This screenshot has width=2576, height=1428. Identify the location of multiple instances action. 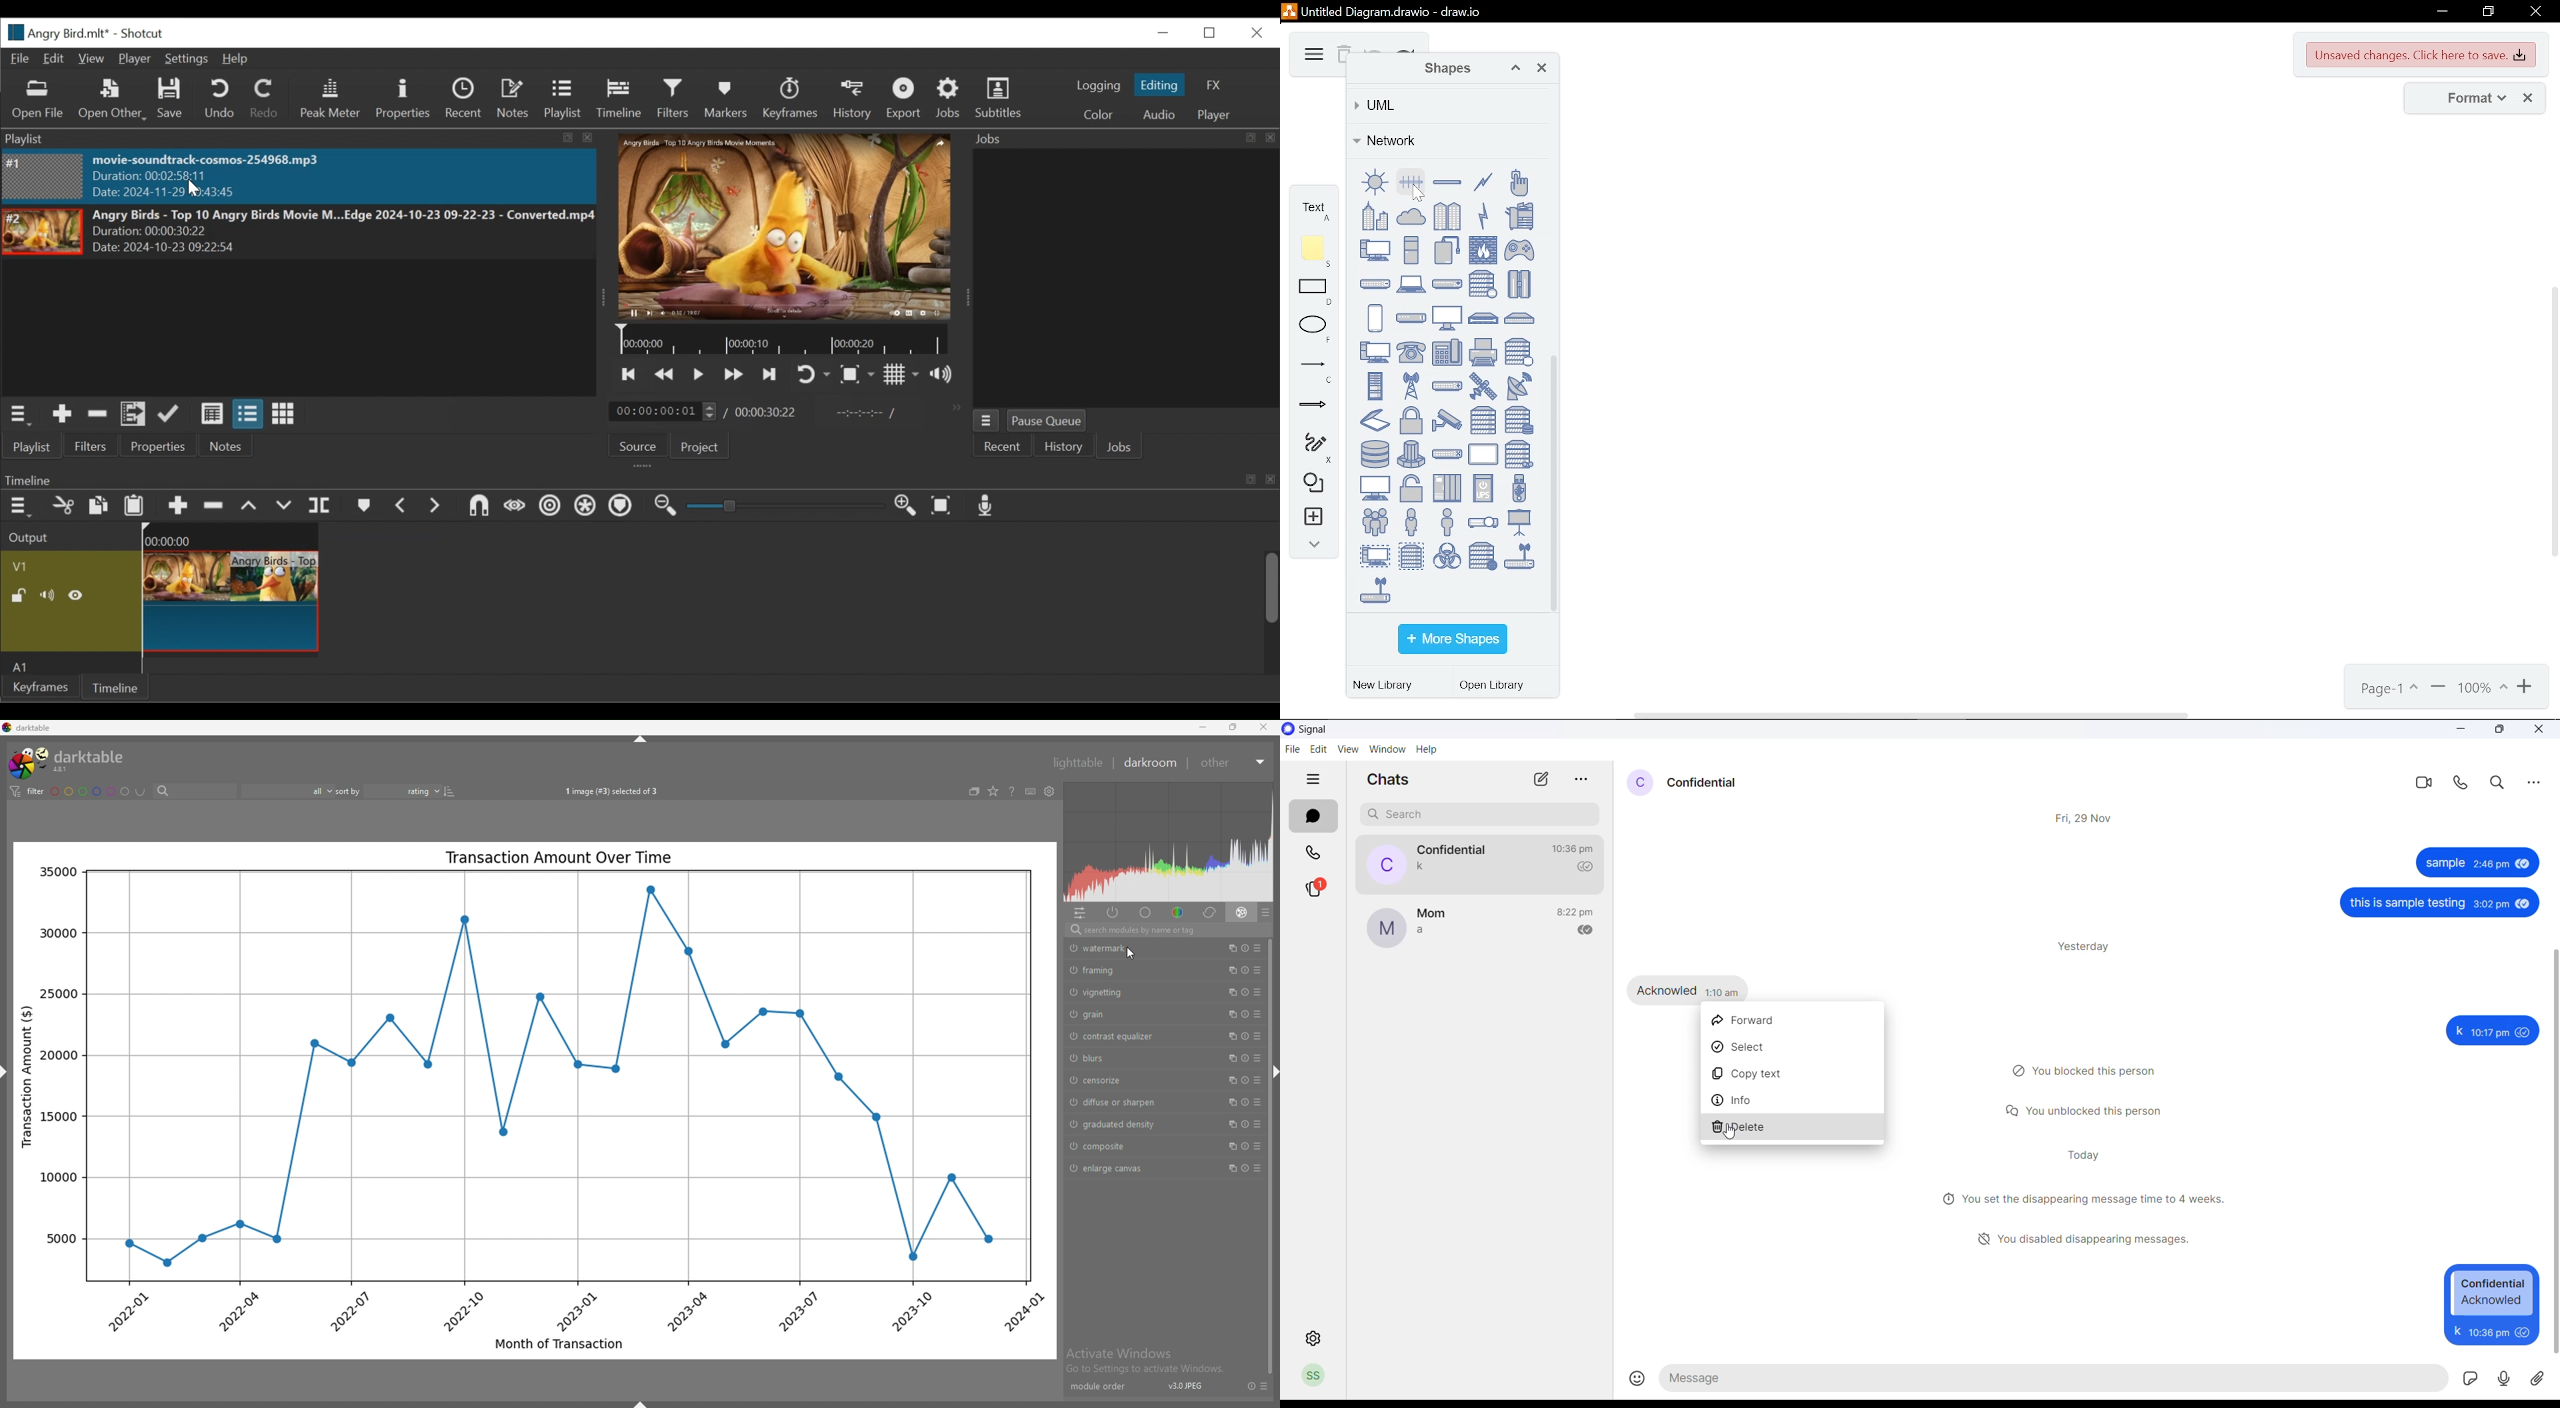
(1231, 1167).